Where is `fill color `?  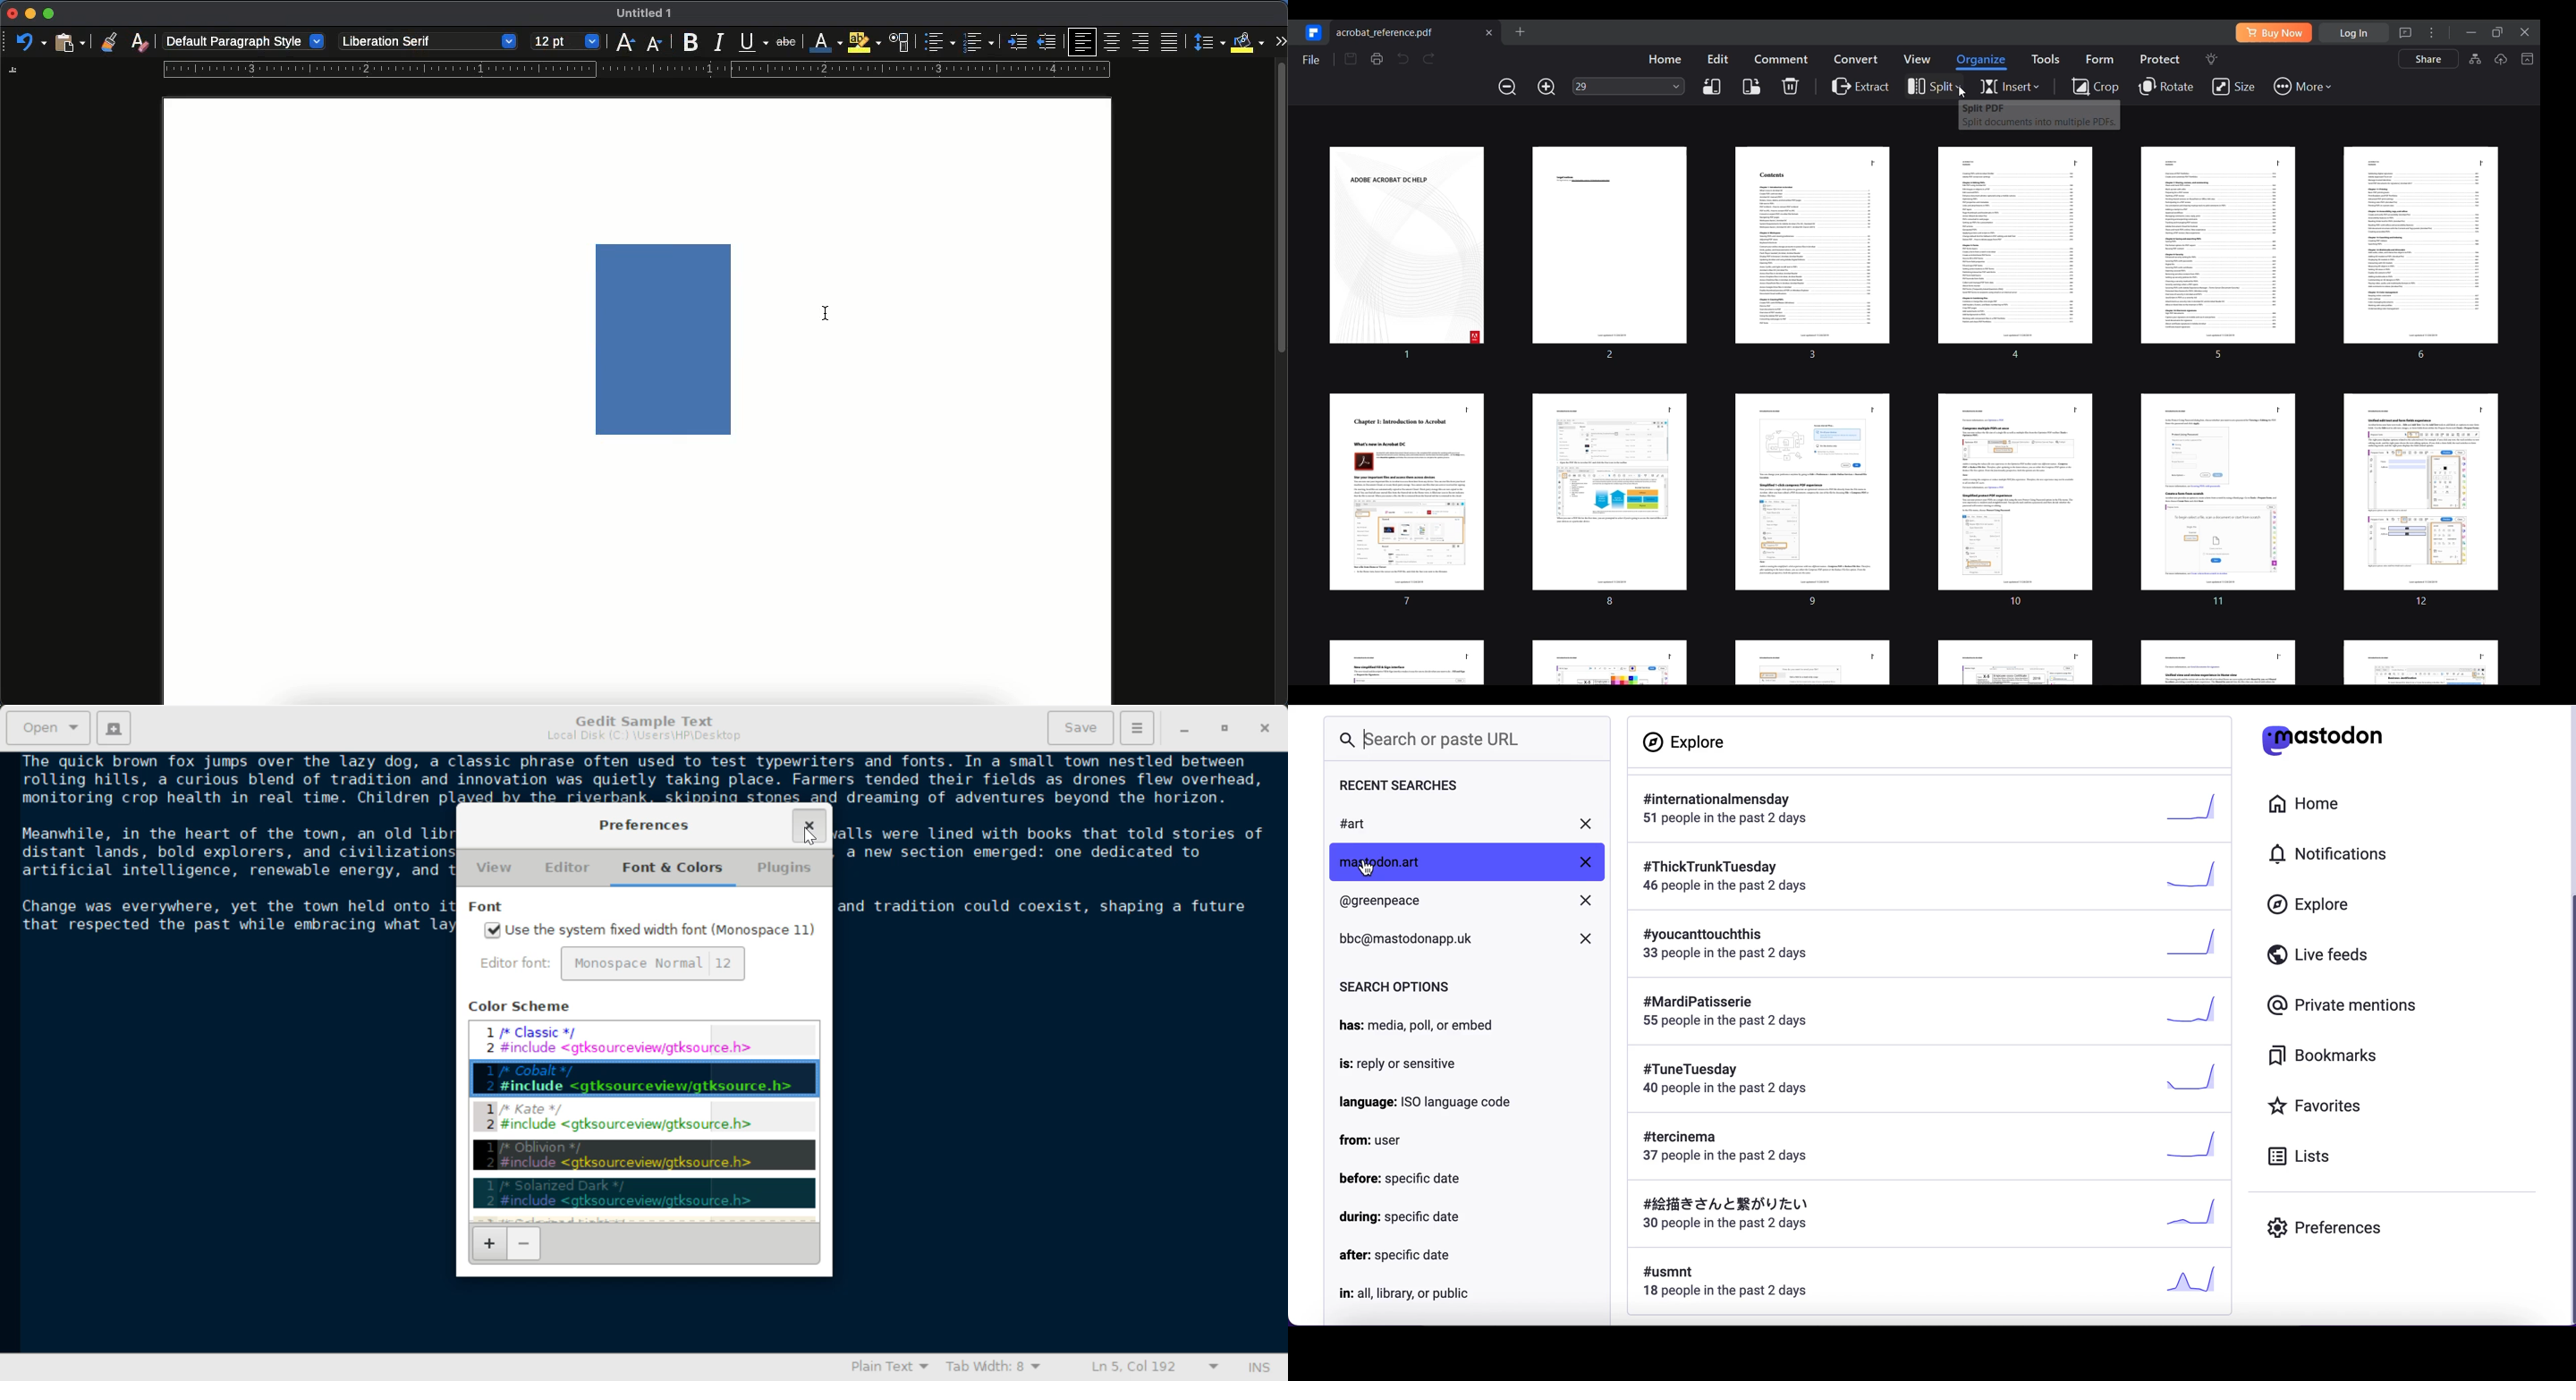 fill color  is located at coordinates (1248, 41).